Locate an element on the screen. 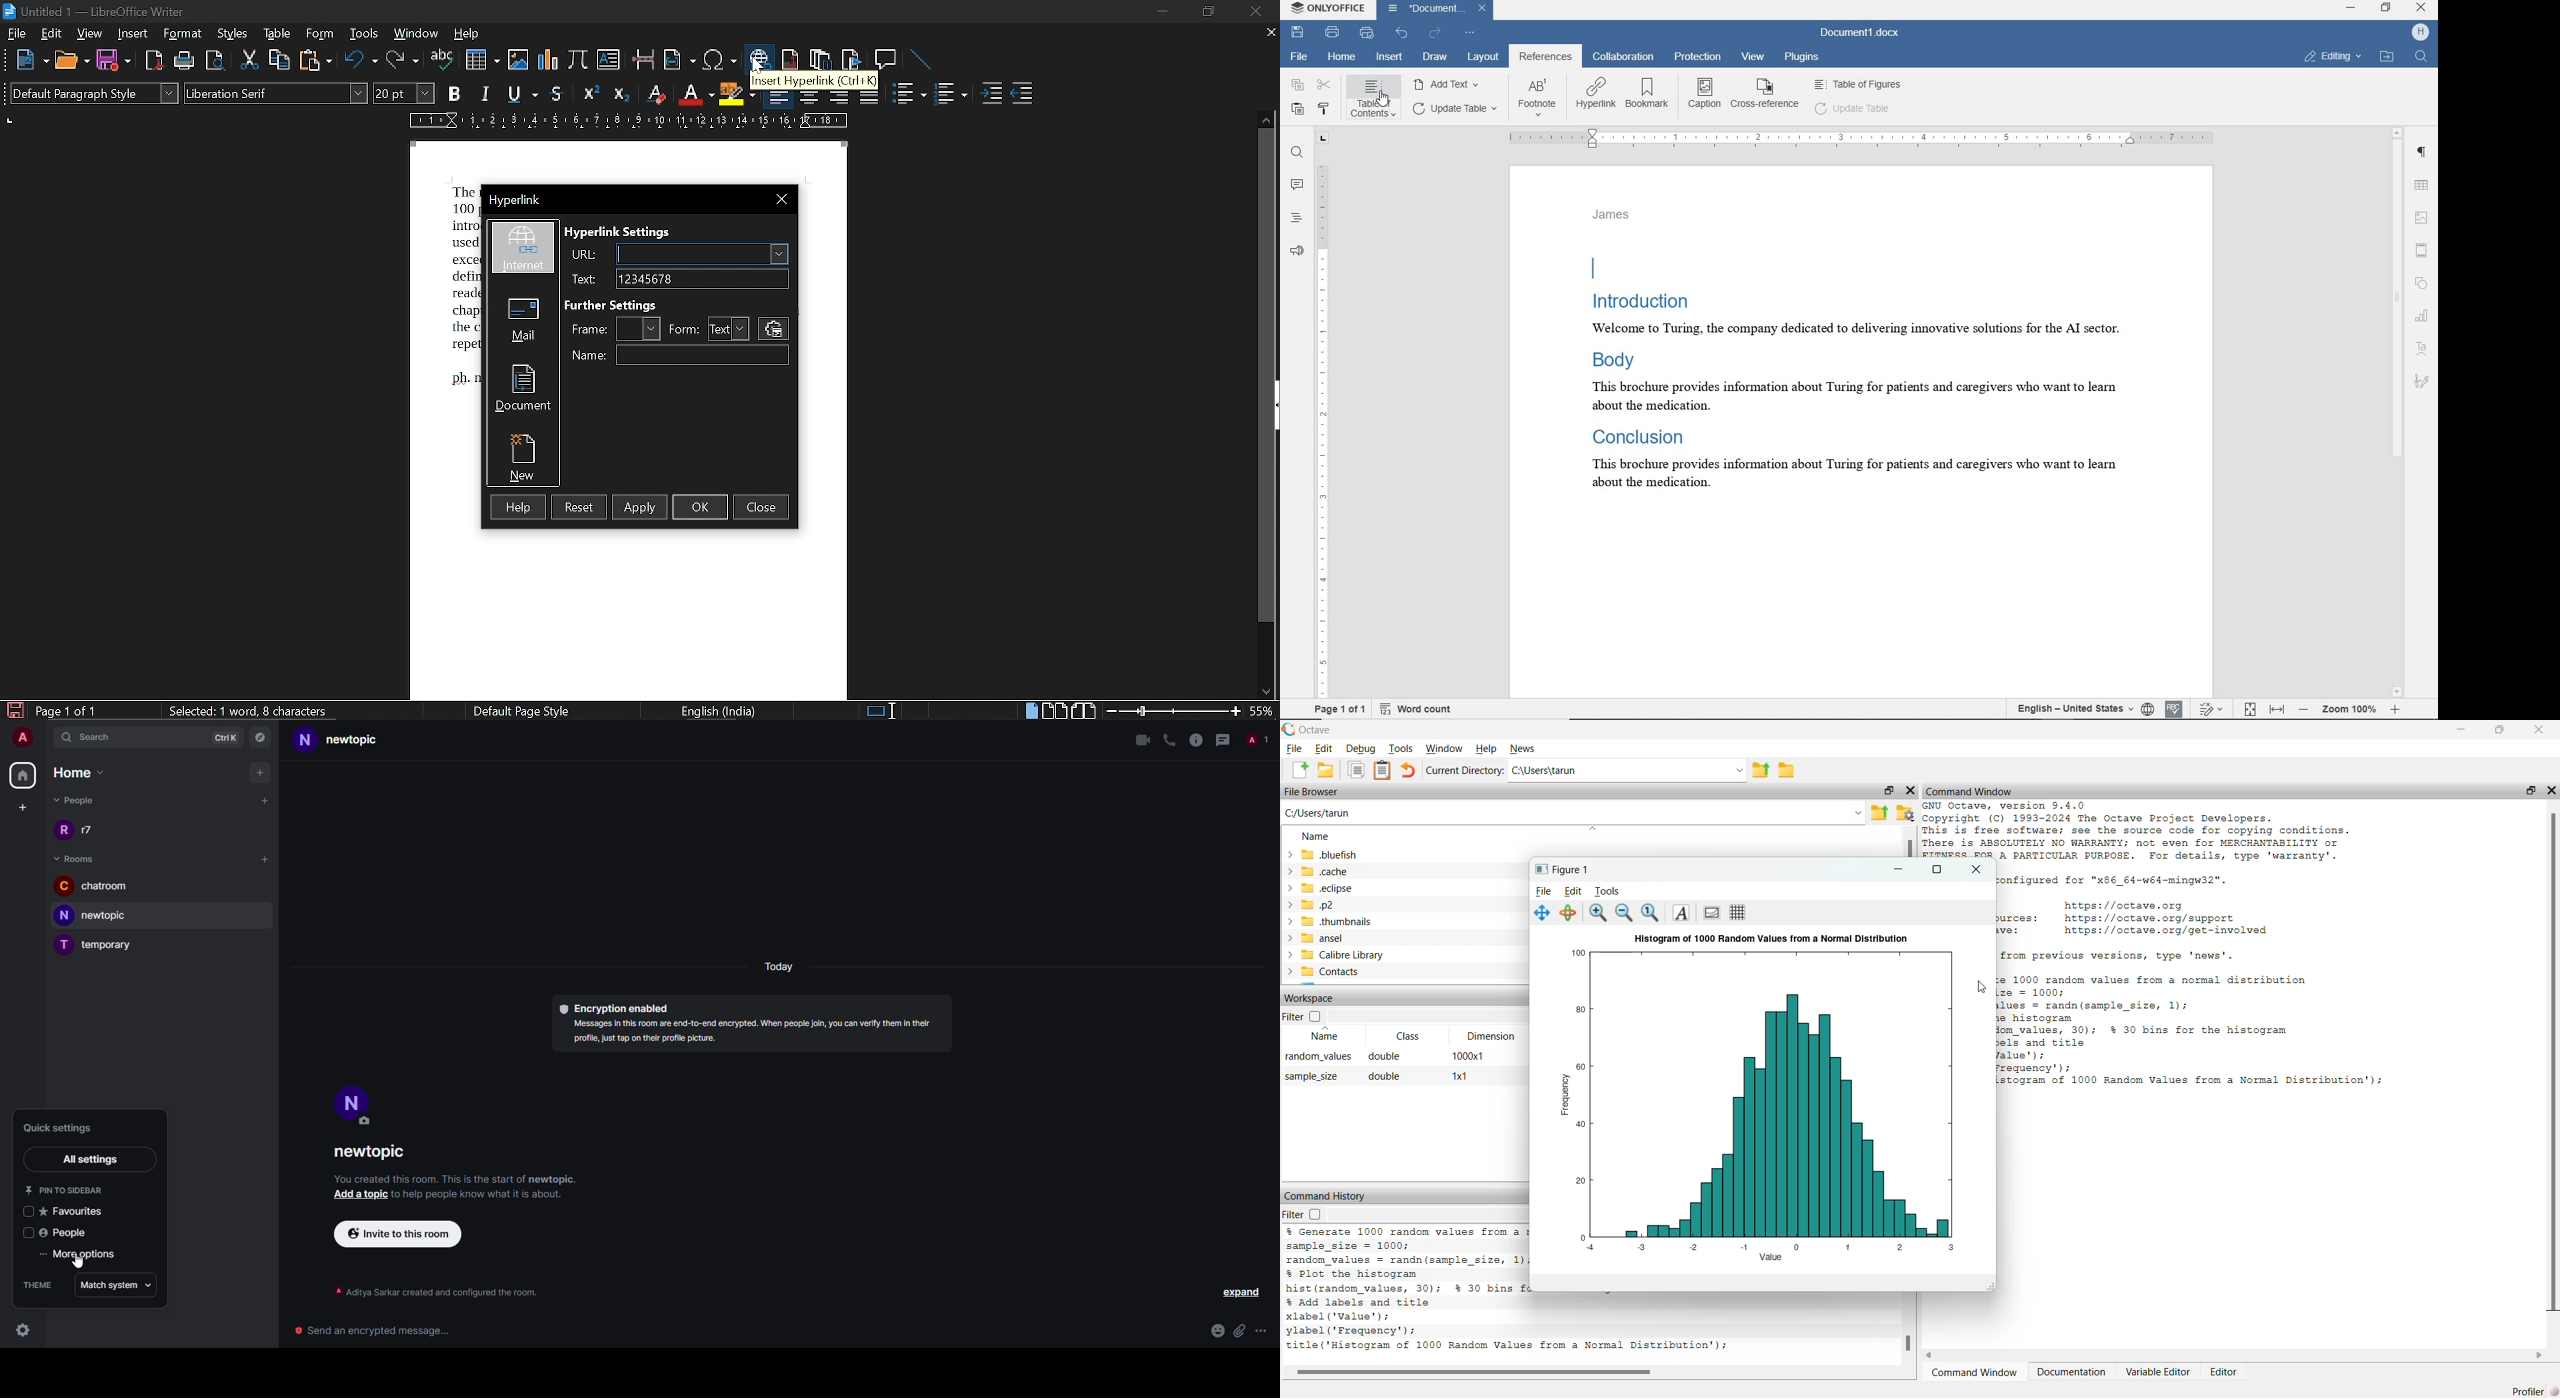  decrease indent is located at coordinates (1024, 96).